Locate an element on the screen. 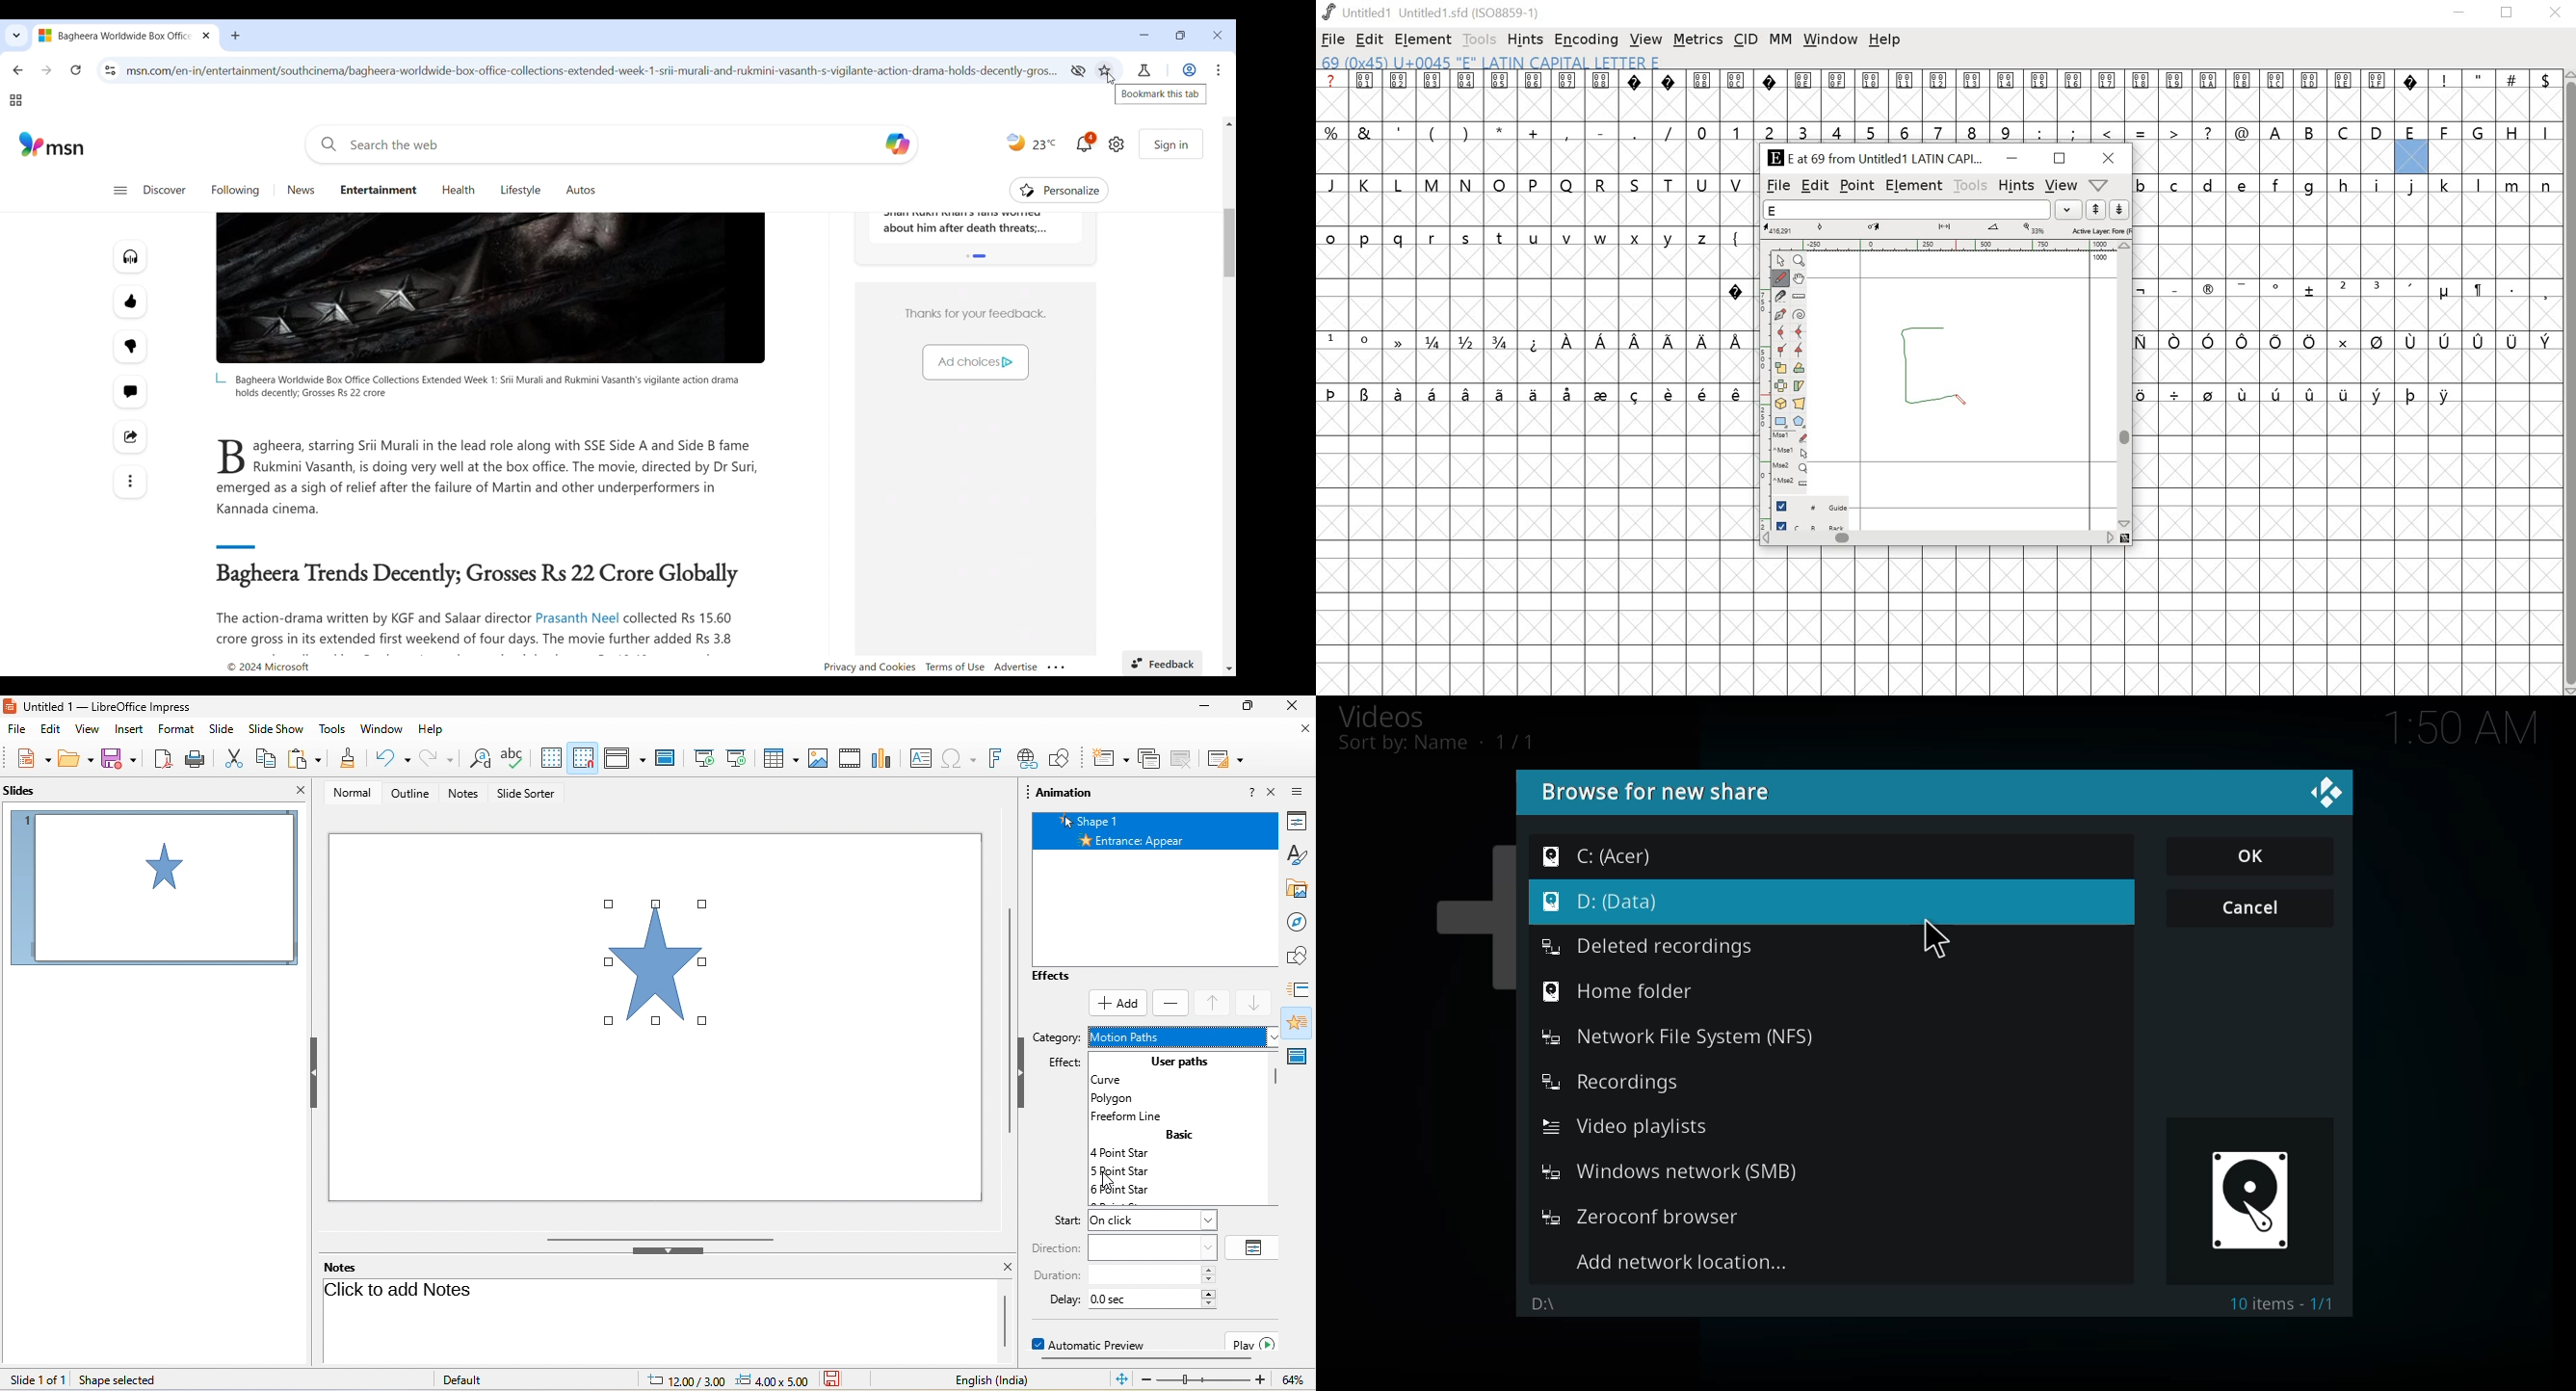 This screenshot has height=1400, width=2576. Copyright of Microsoft is located at coordinates (267, 667).